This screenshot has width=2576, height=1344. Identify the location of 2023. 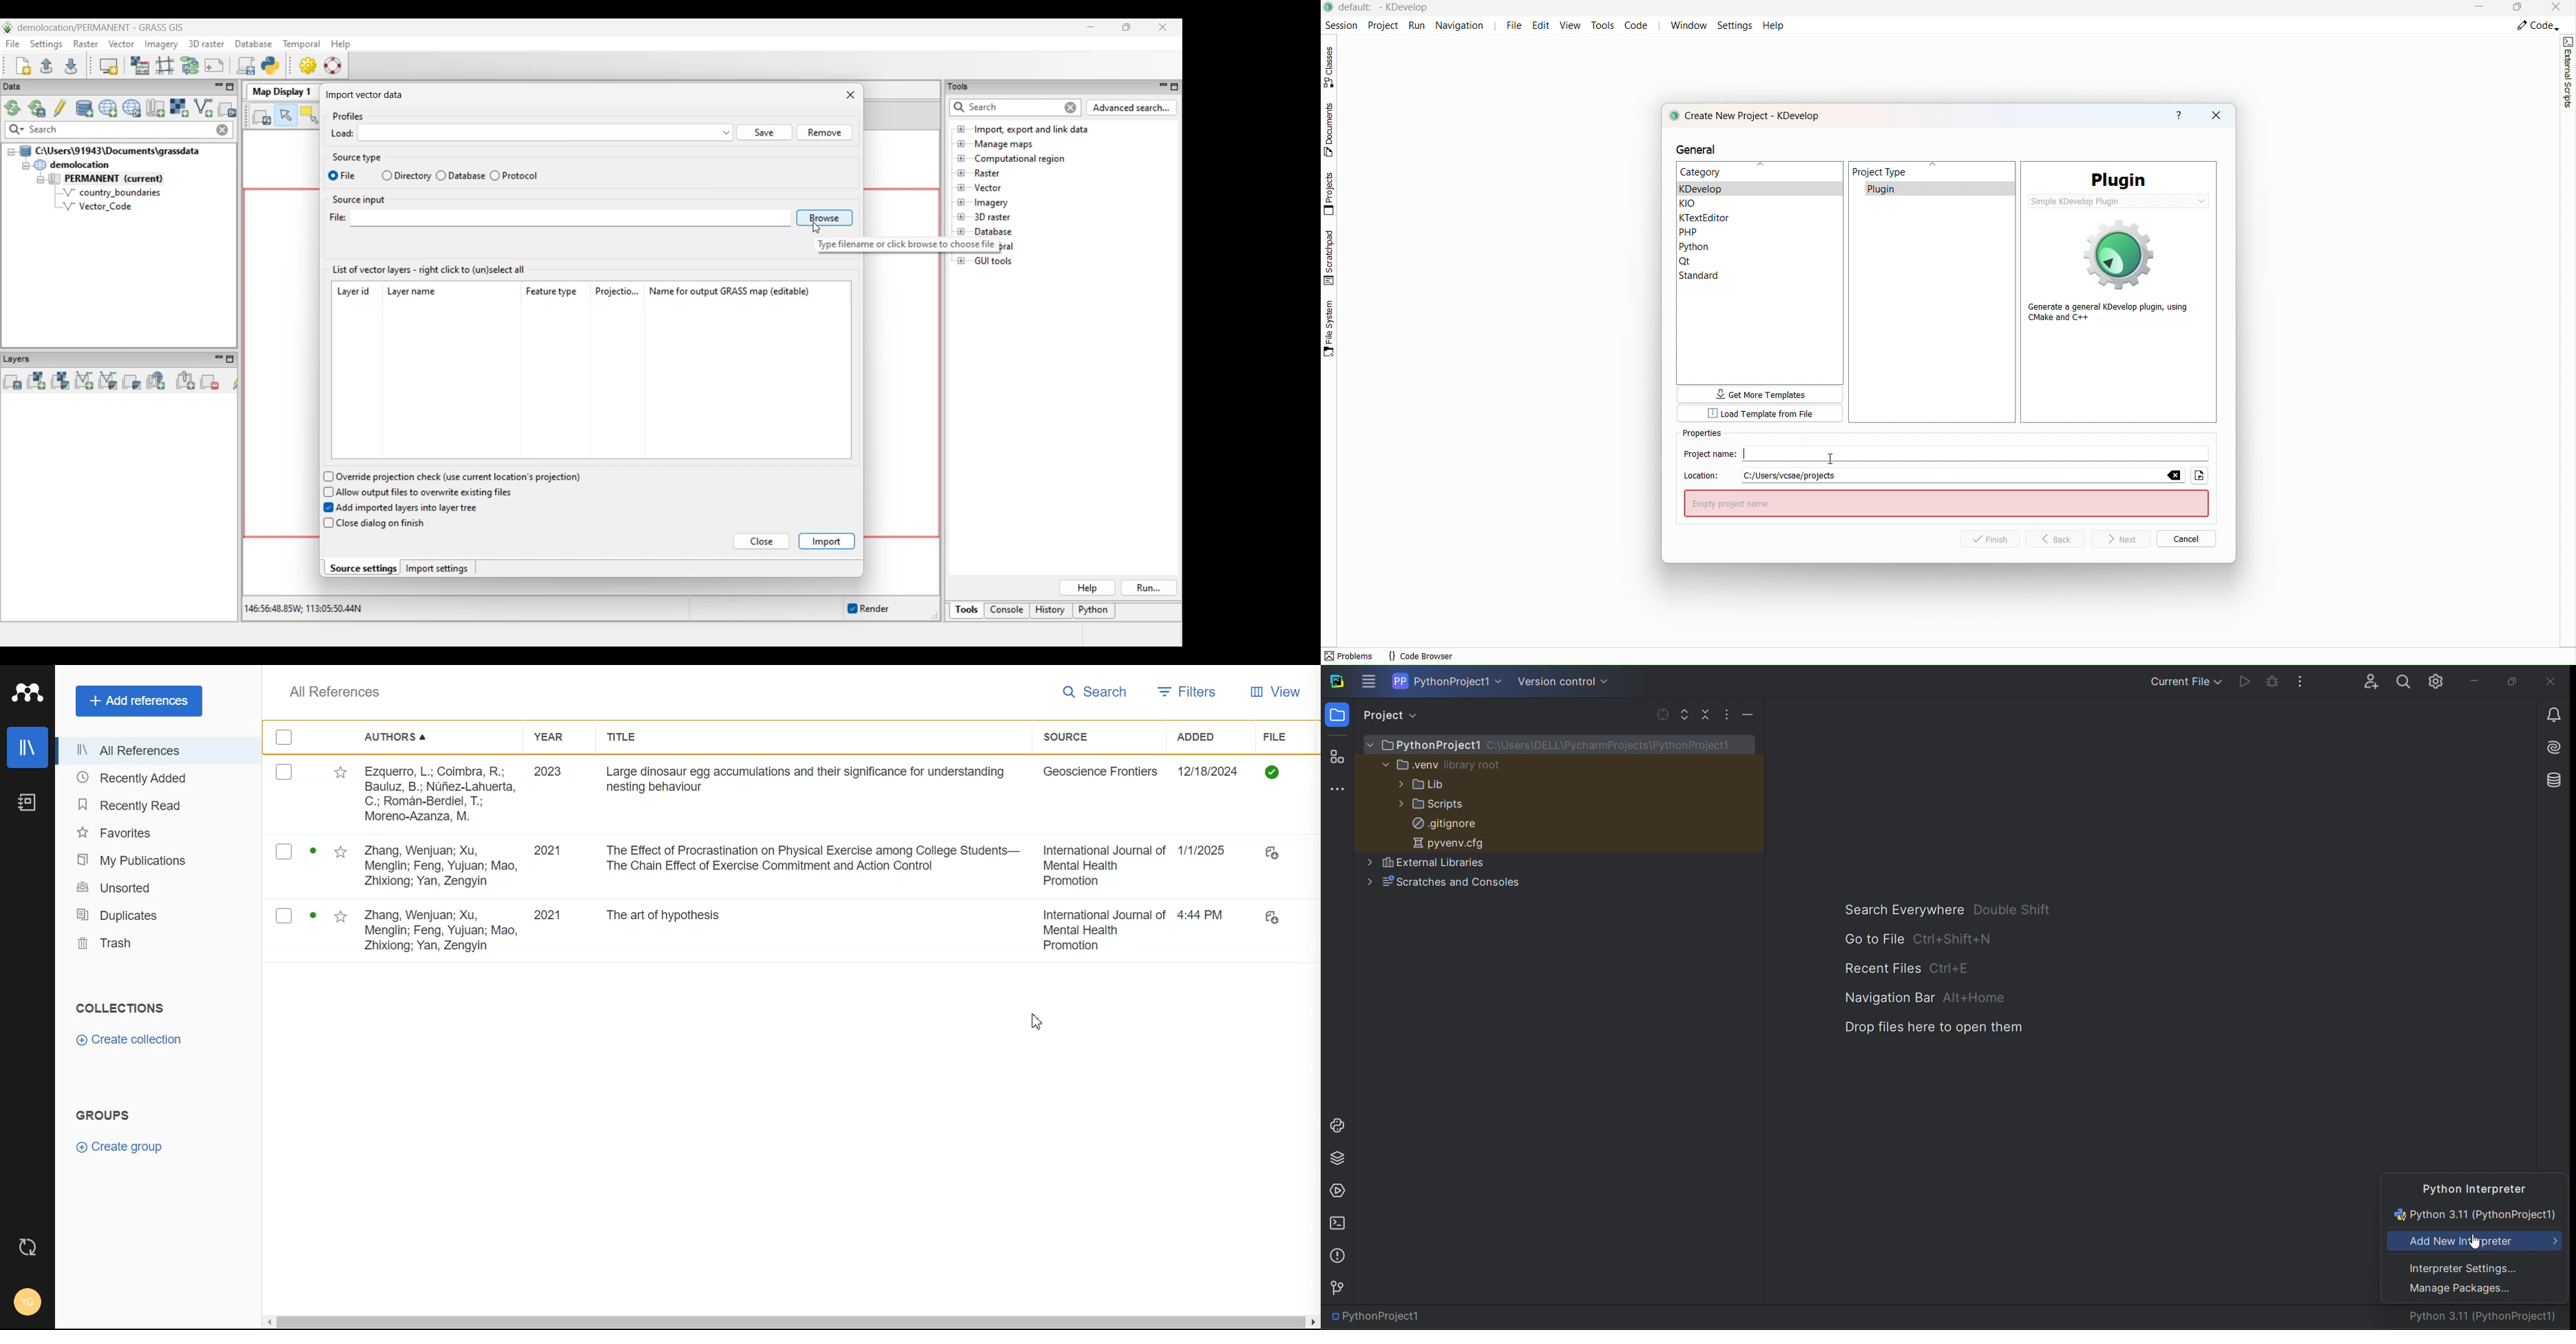
(549, 773).